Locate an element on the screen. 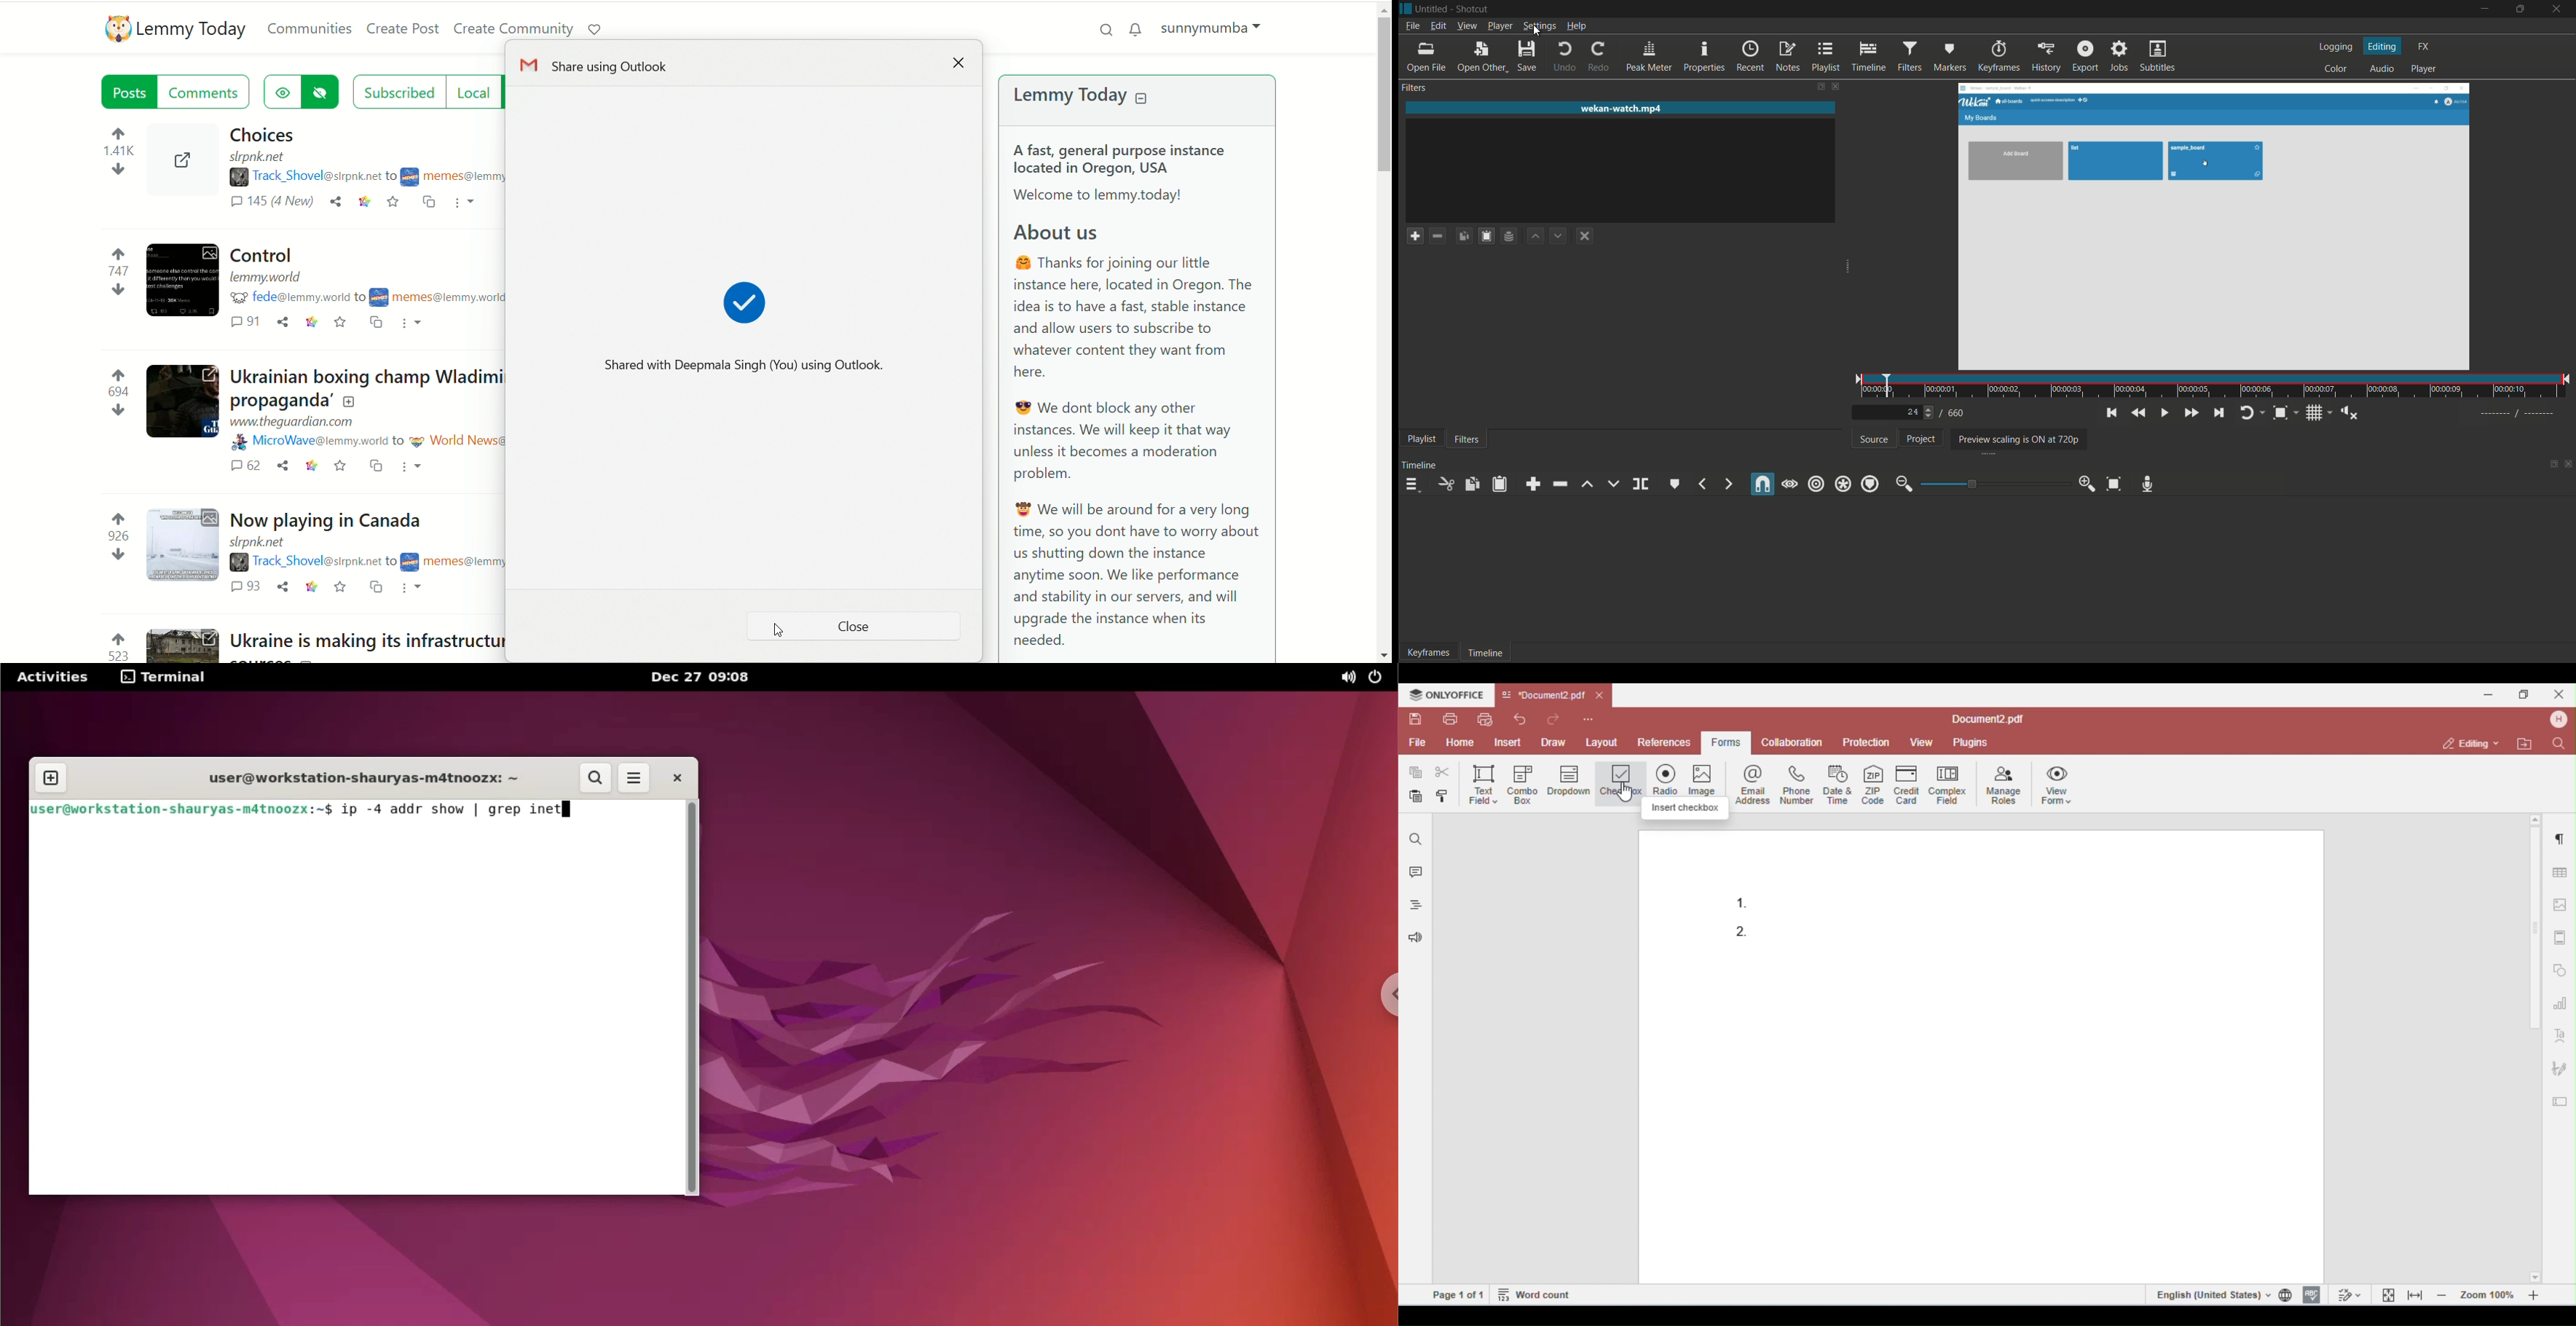 The height and width of the screenshot is (1344, 2576). peak meter is located at coordinates (1647, 56).